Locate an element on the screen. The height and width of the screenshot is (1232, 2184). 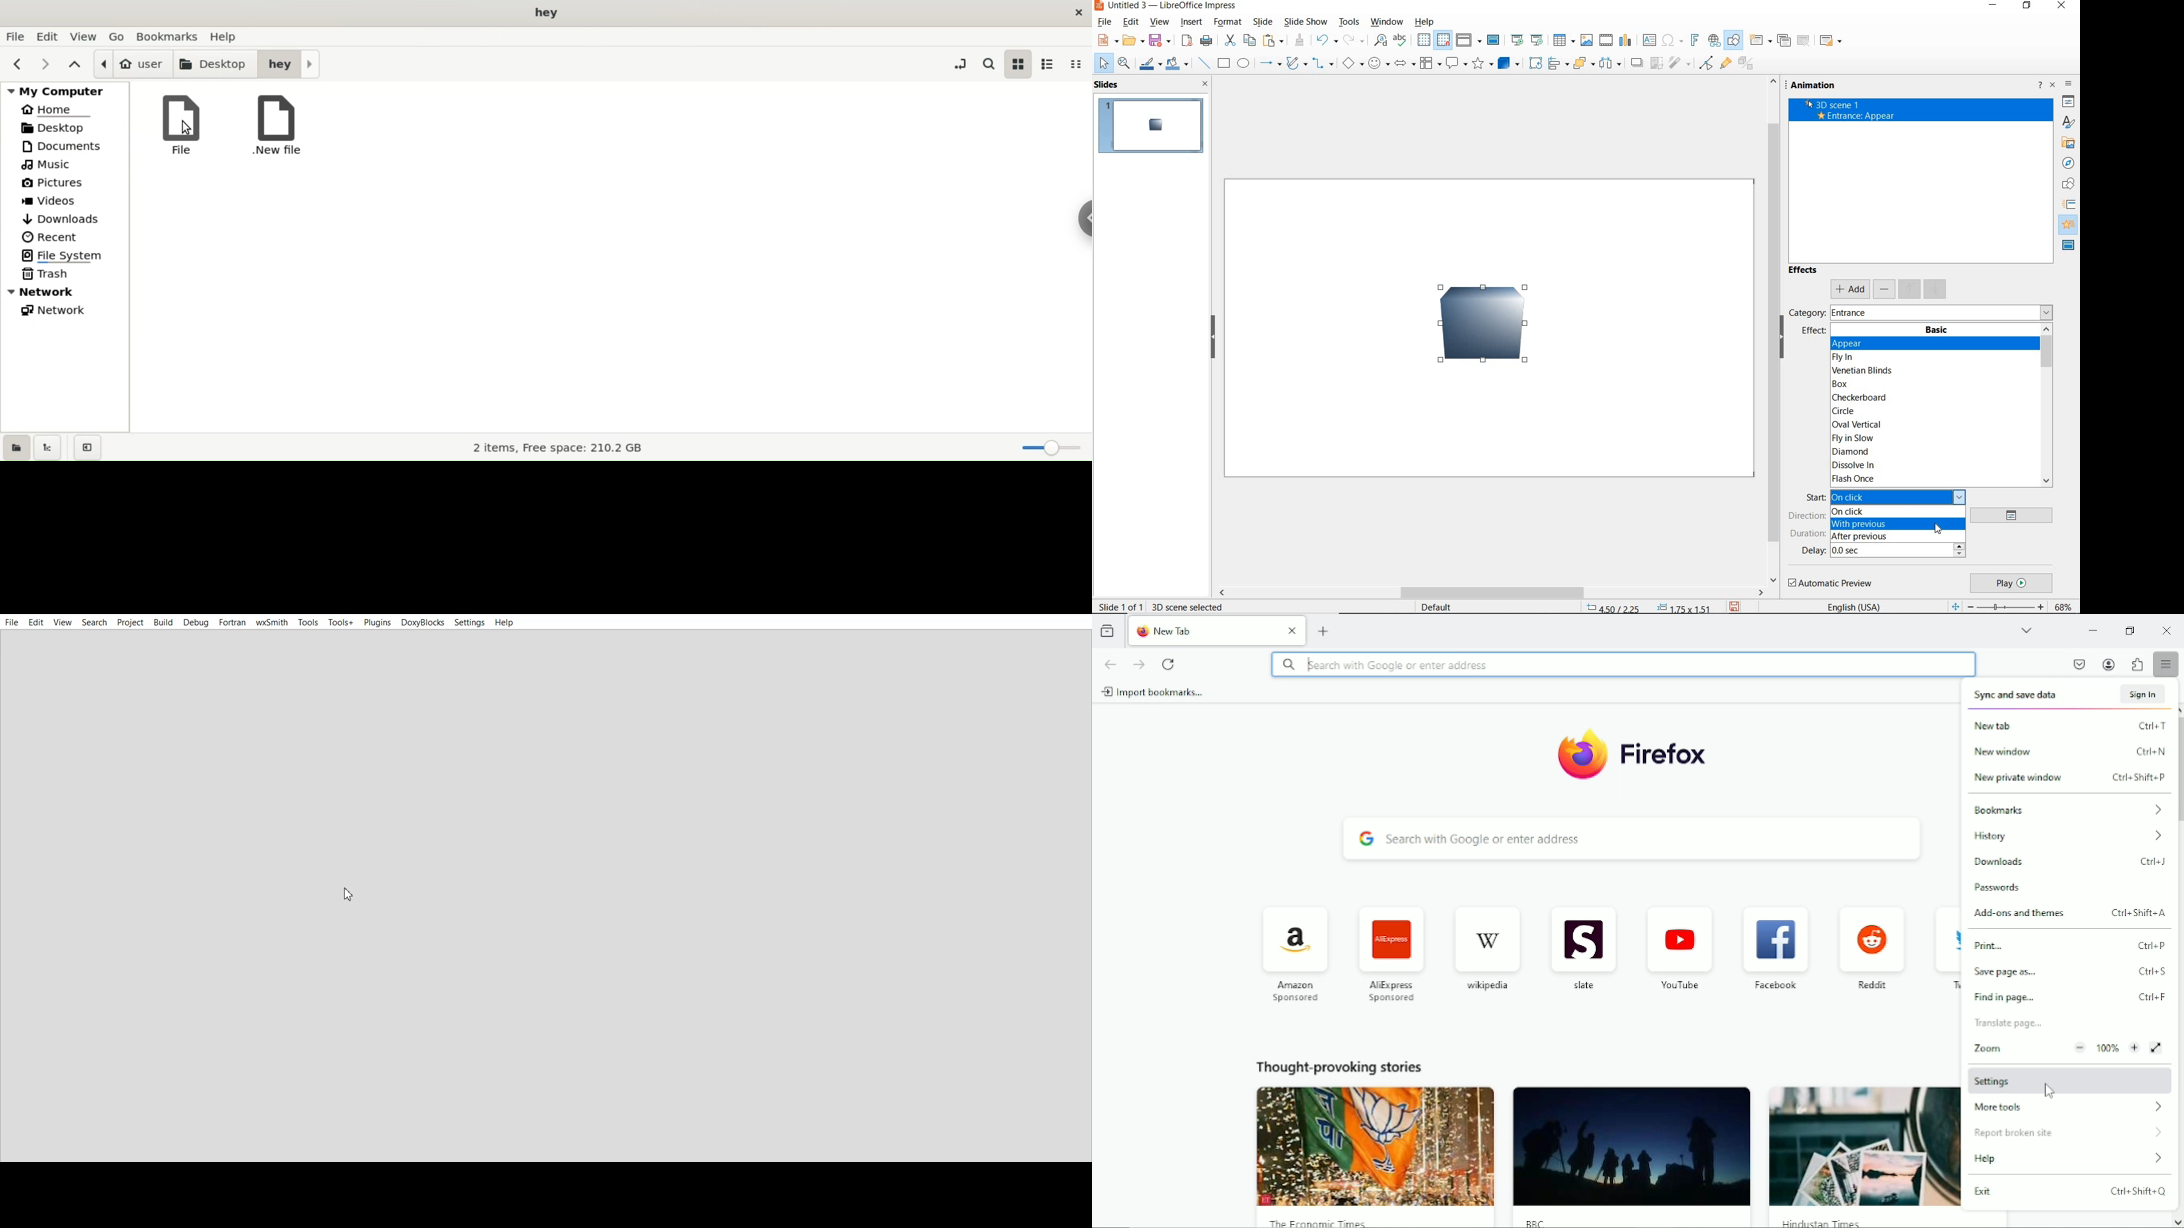
category is located at coordinates (1806, 312).